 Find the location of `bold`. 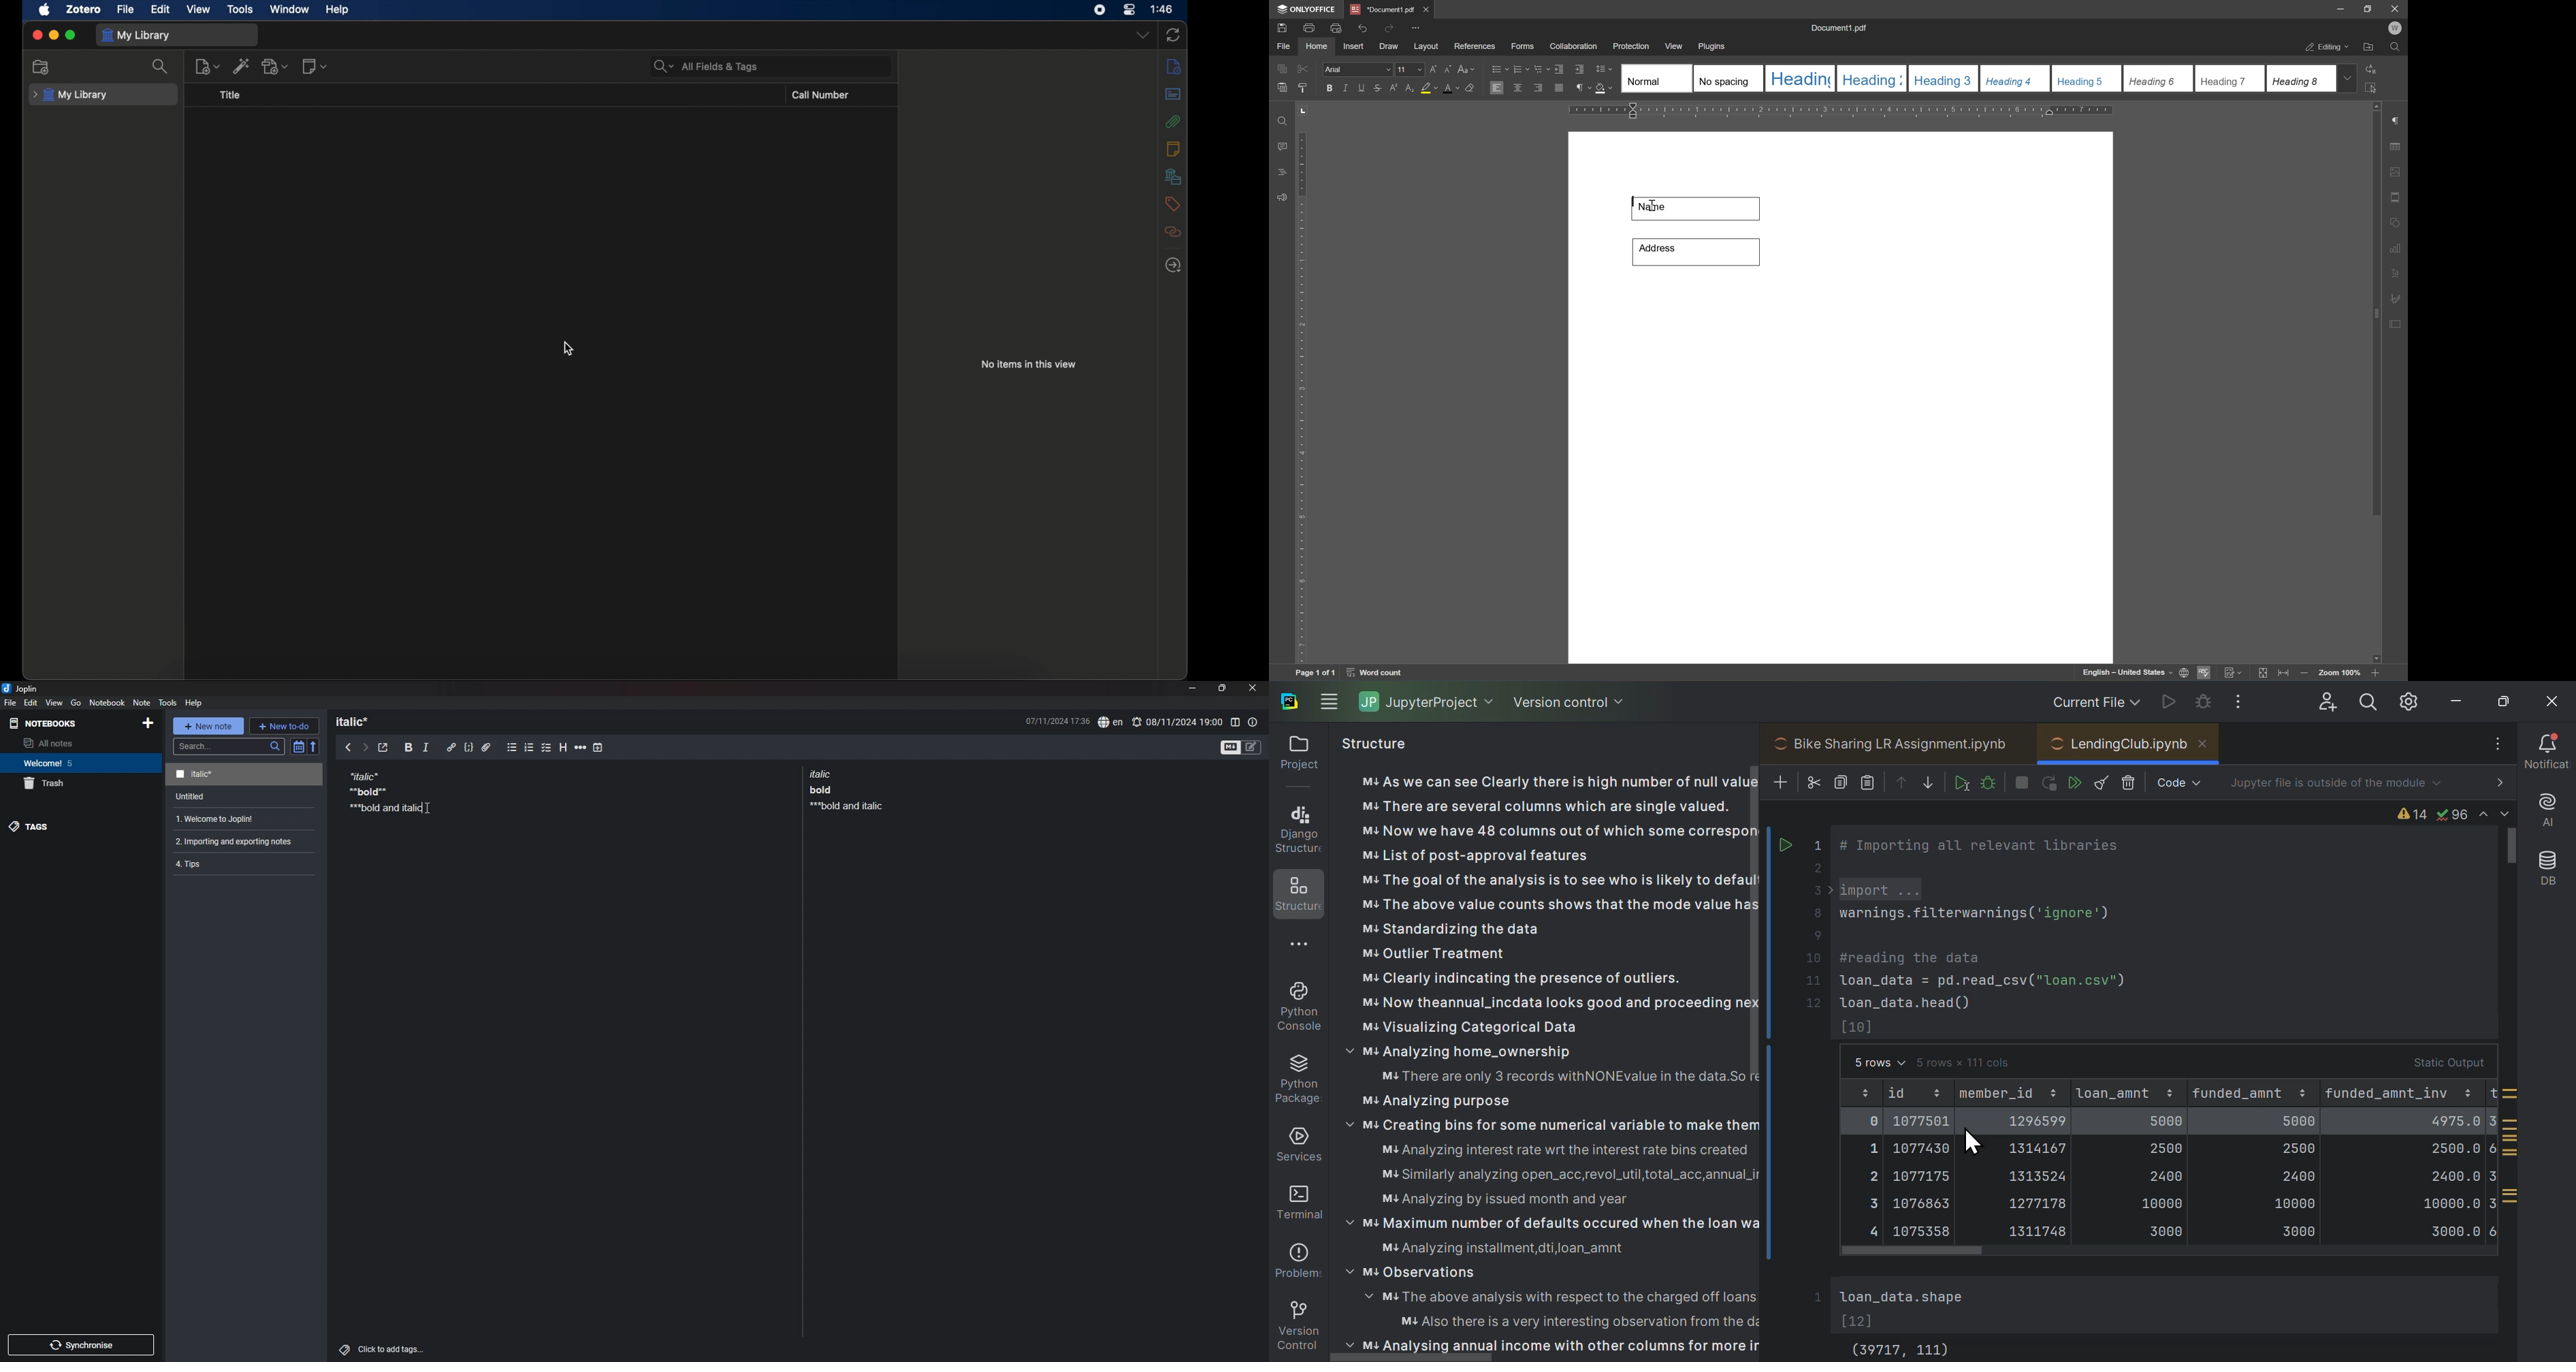

bold is located at coordinates (408, 748).